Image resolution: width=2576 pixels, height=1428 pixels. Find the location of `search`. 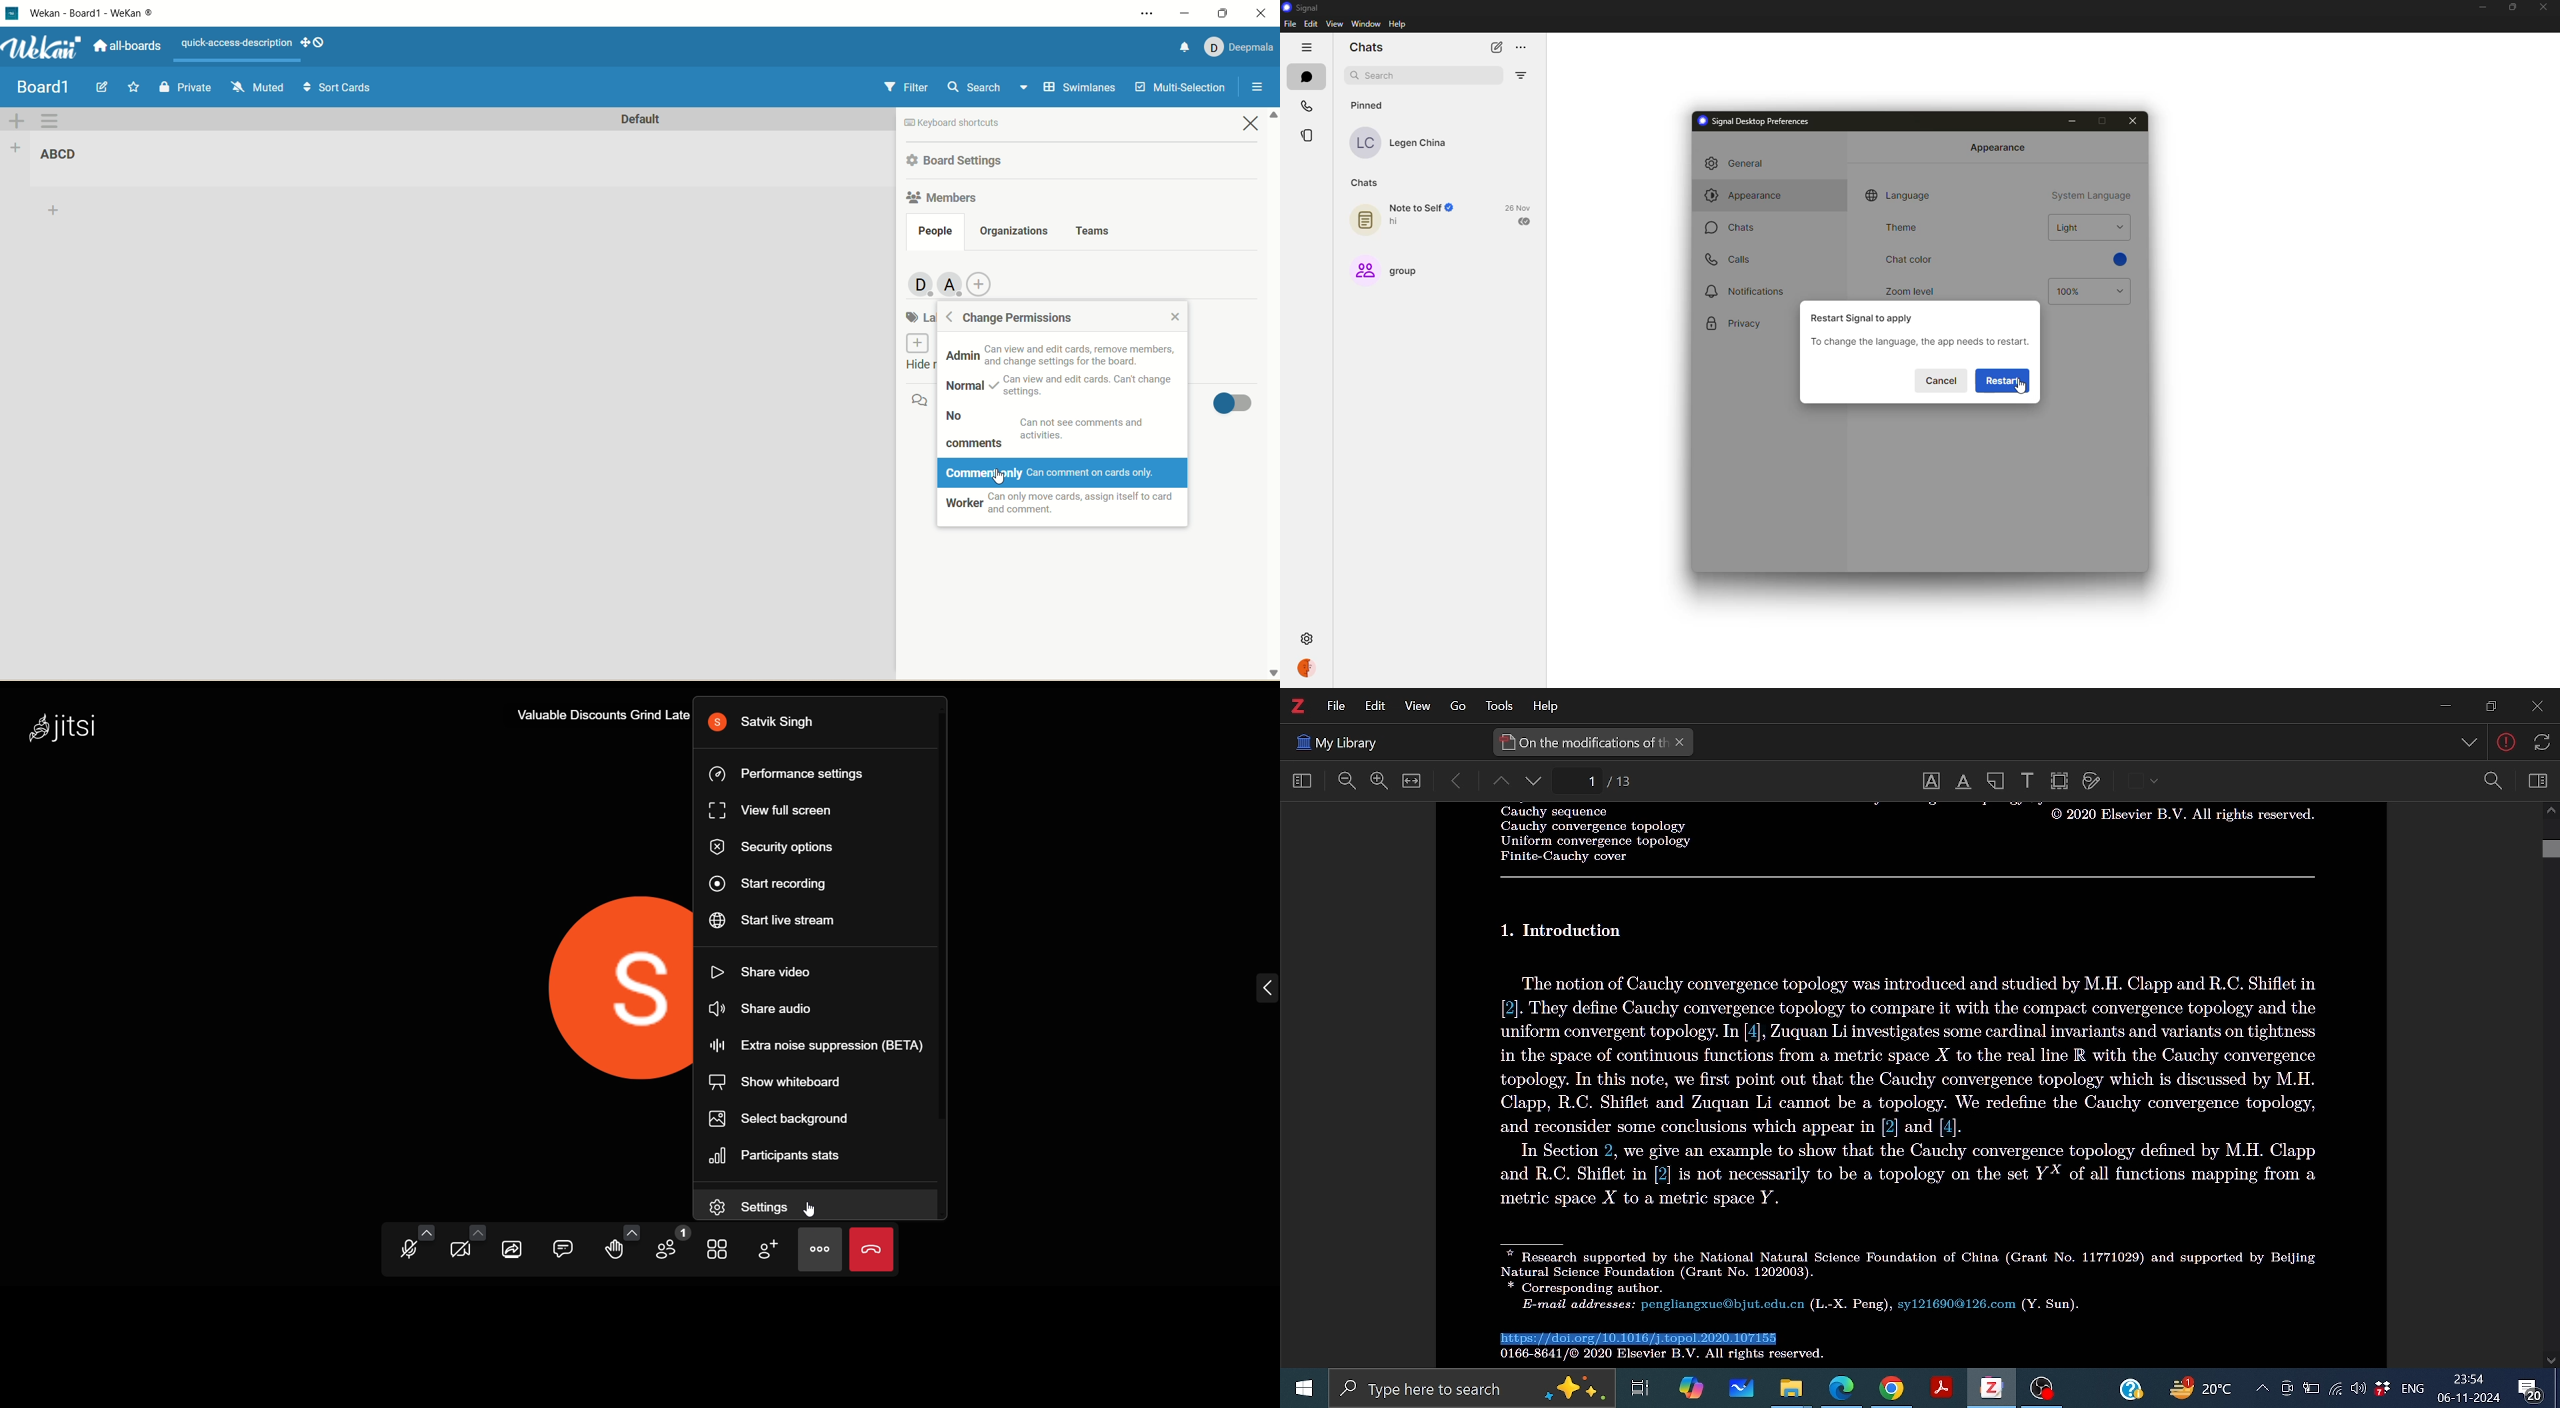

search is located at coordinates (1379, 76).